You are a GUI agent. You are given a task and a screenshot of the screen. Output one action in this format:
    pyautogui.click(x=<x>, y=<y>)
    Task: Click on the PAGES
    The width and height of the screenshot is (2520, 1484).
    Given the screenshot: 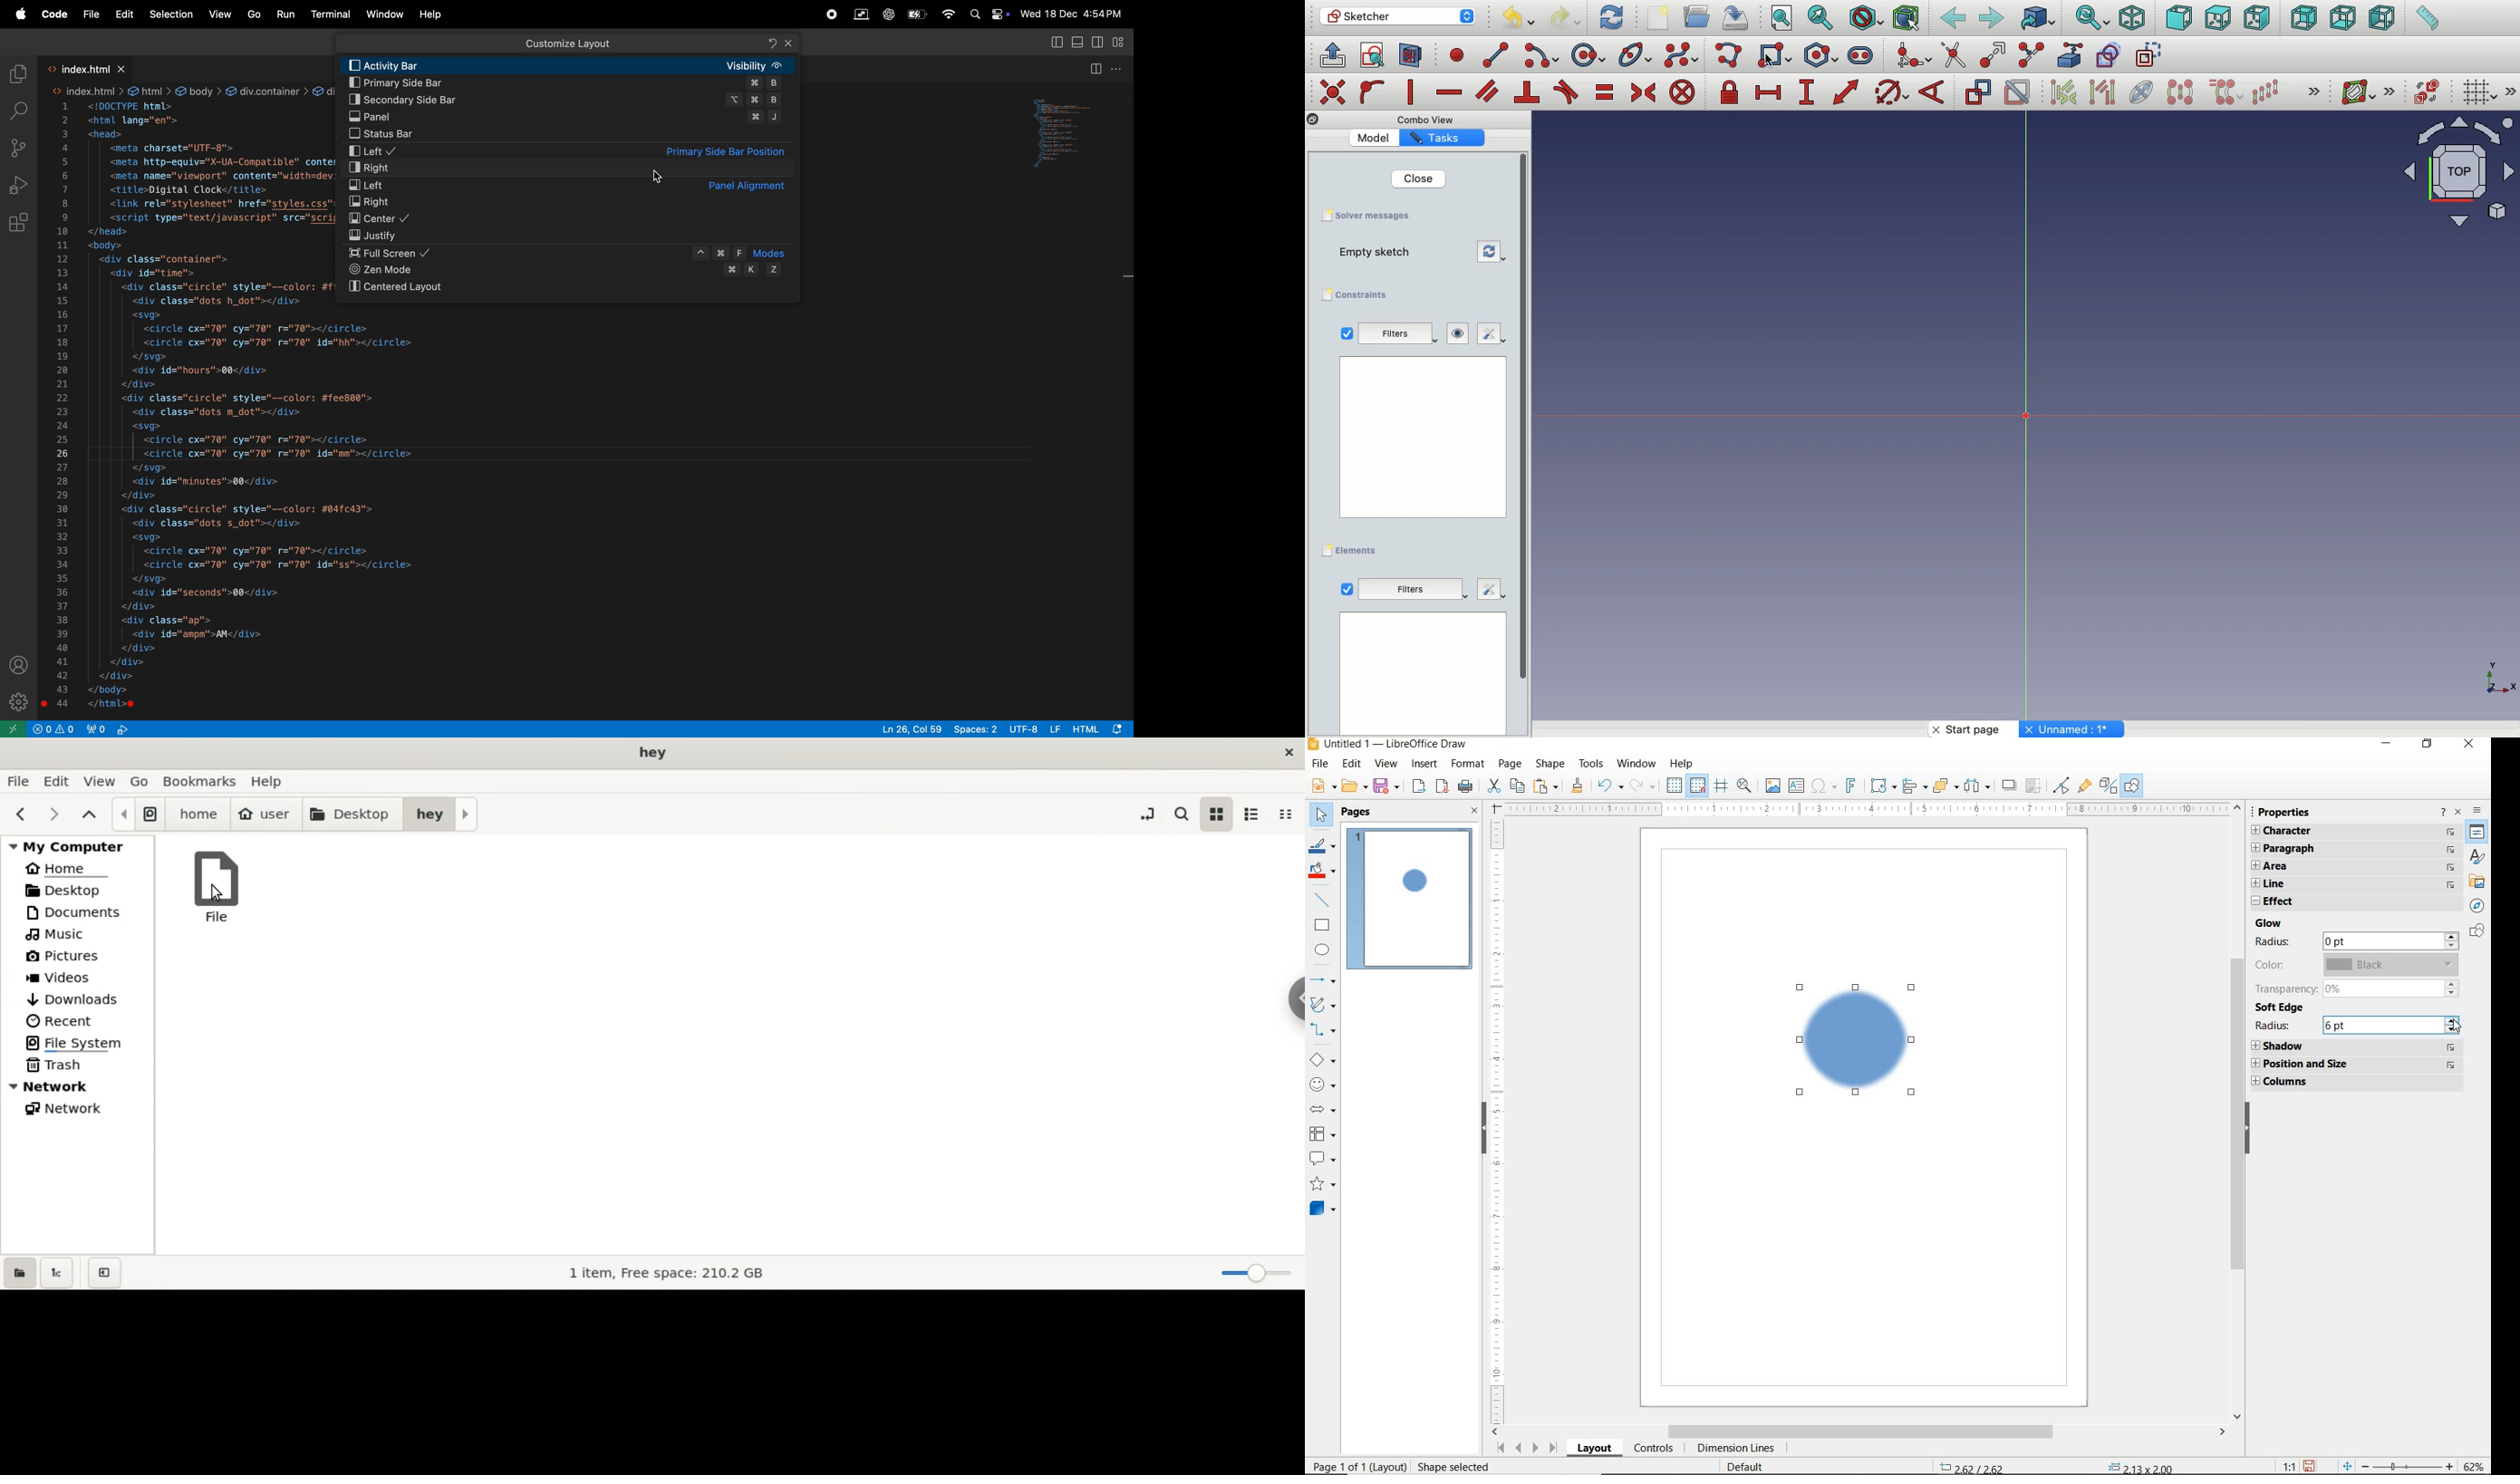 What is the action you would take?
    pyautogui.click(x=1357, y=813)
    